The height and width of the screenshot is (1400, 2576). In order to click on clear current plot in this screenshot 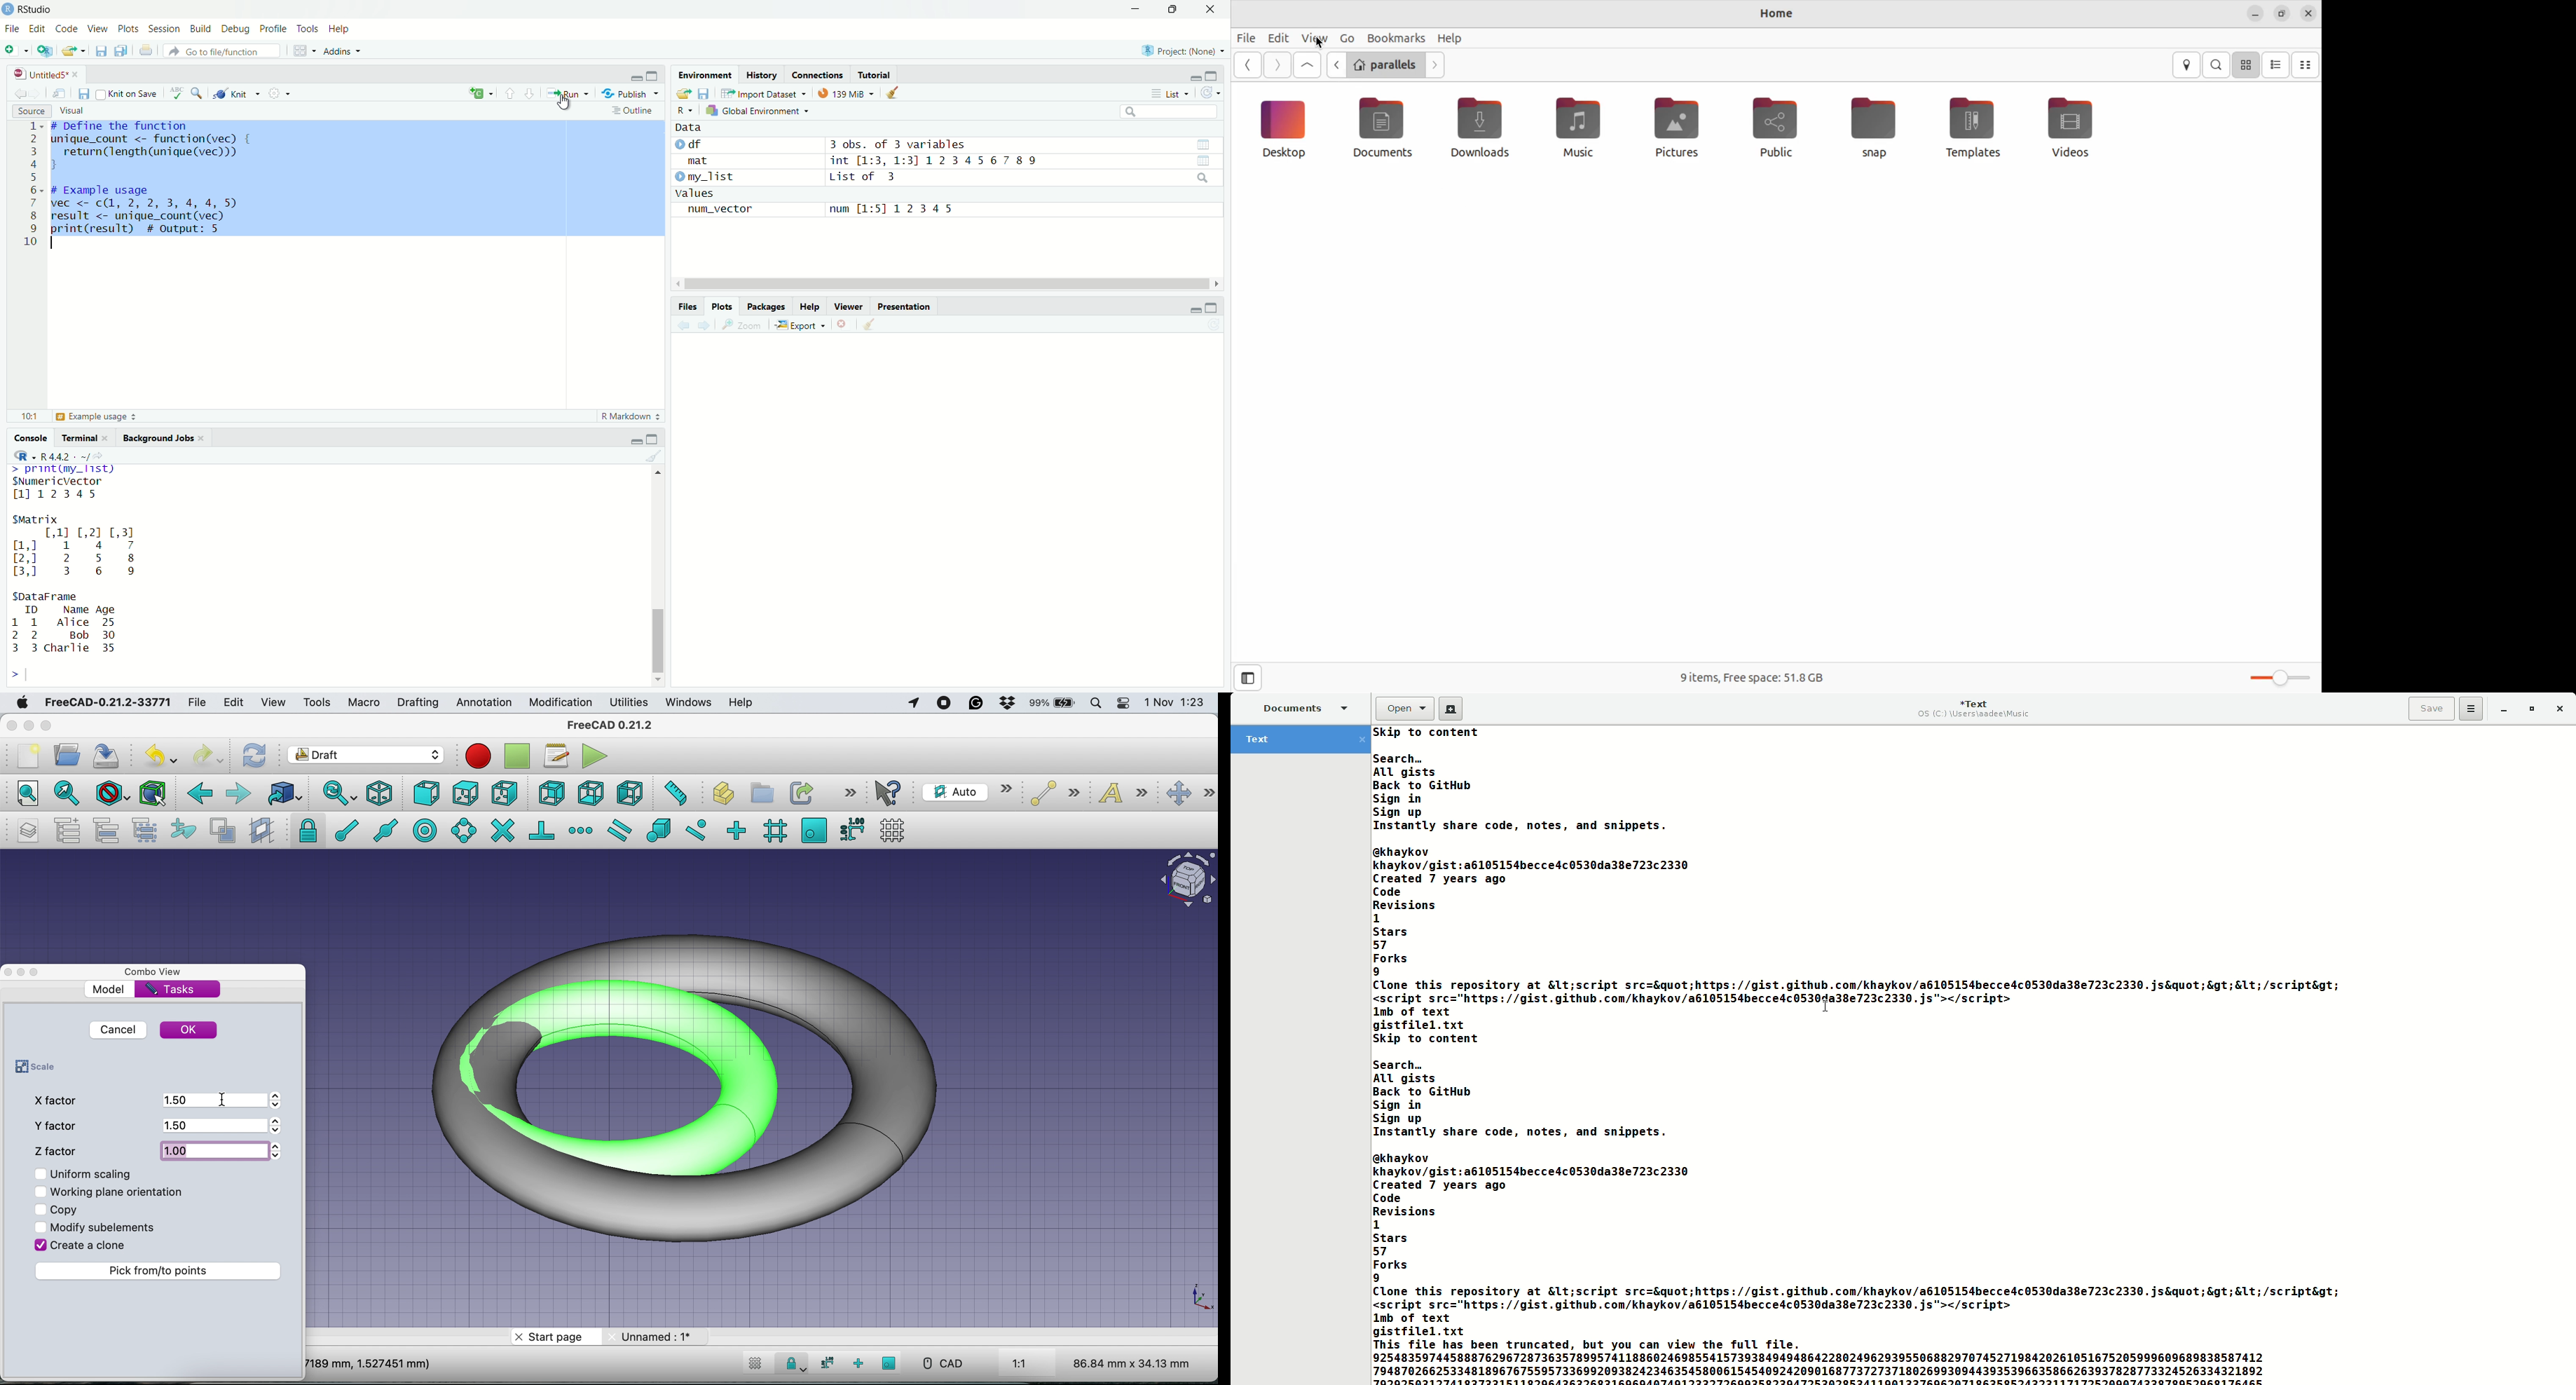, I will do `click(844, 325)`.